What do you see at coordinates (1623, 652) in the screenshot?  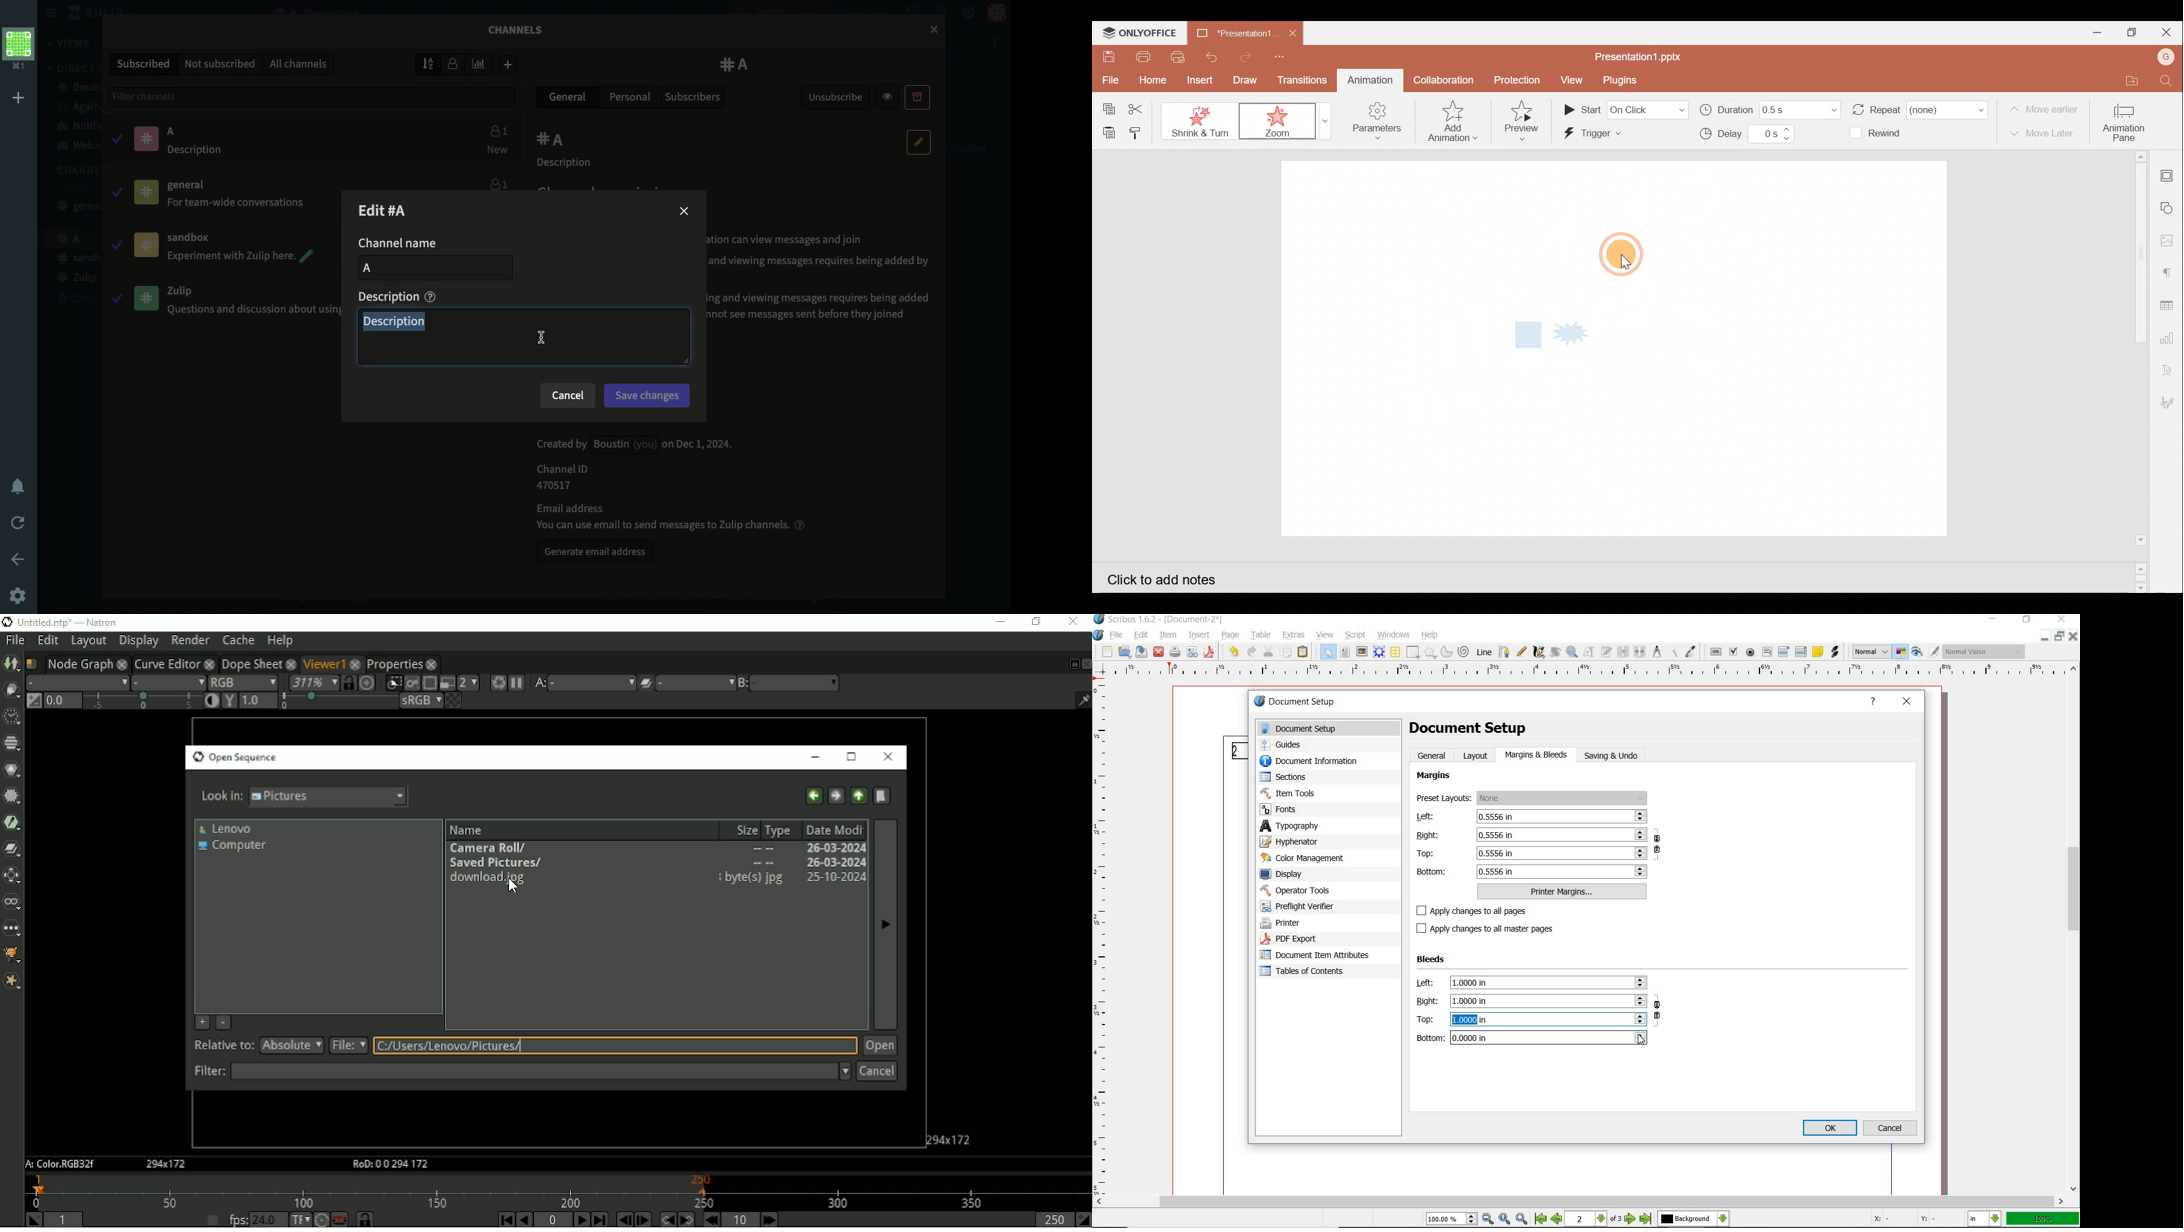 I see `link text frames` at bounding box center [1623, 652].